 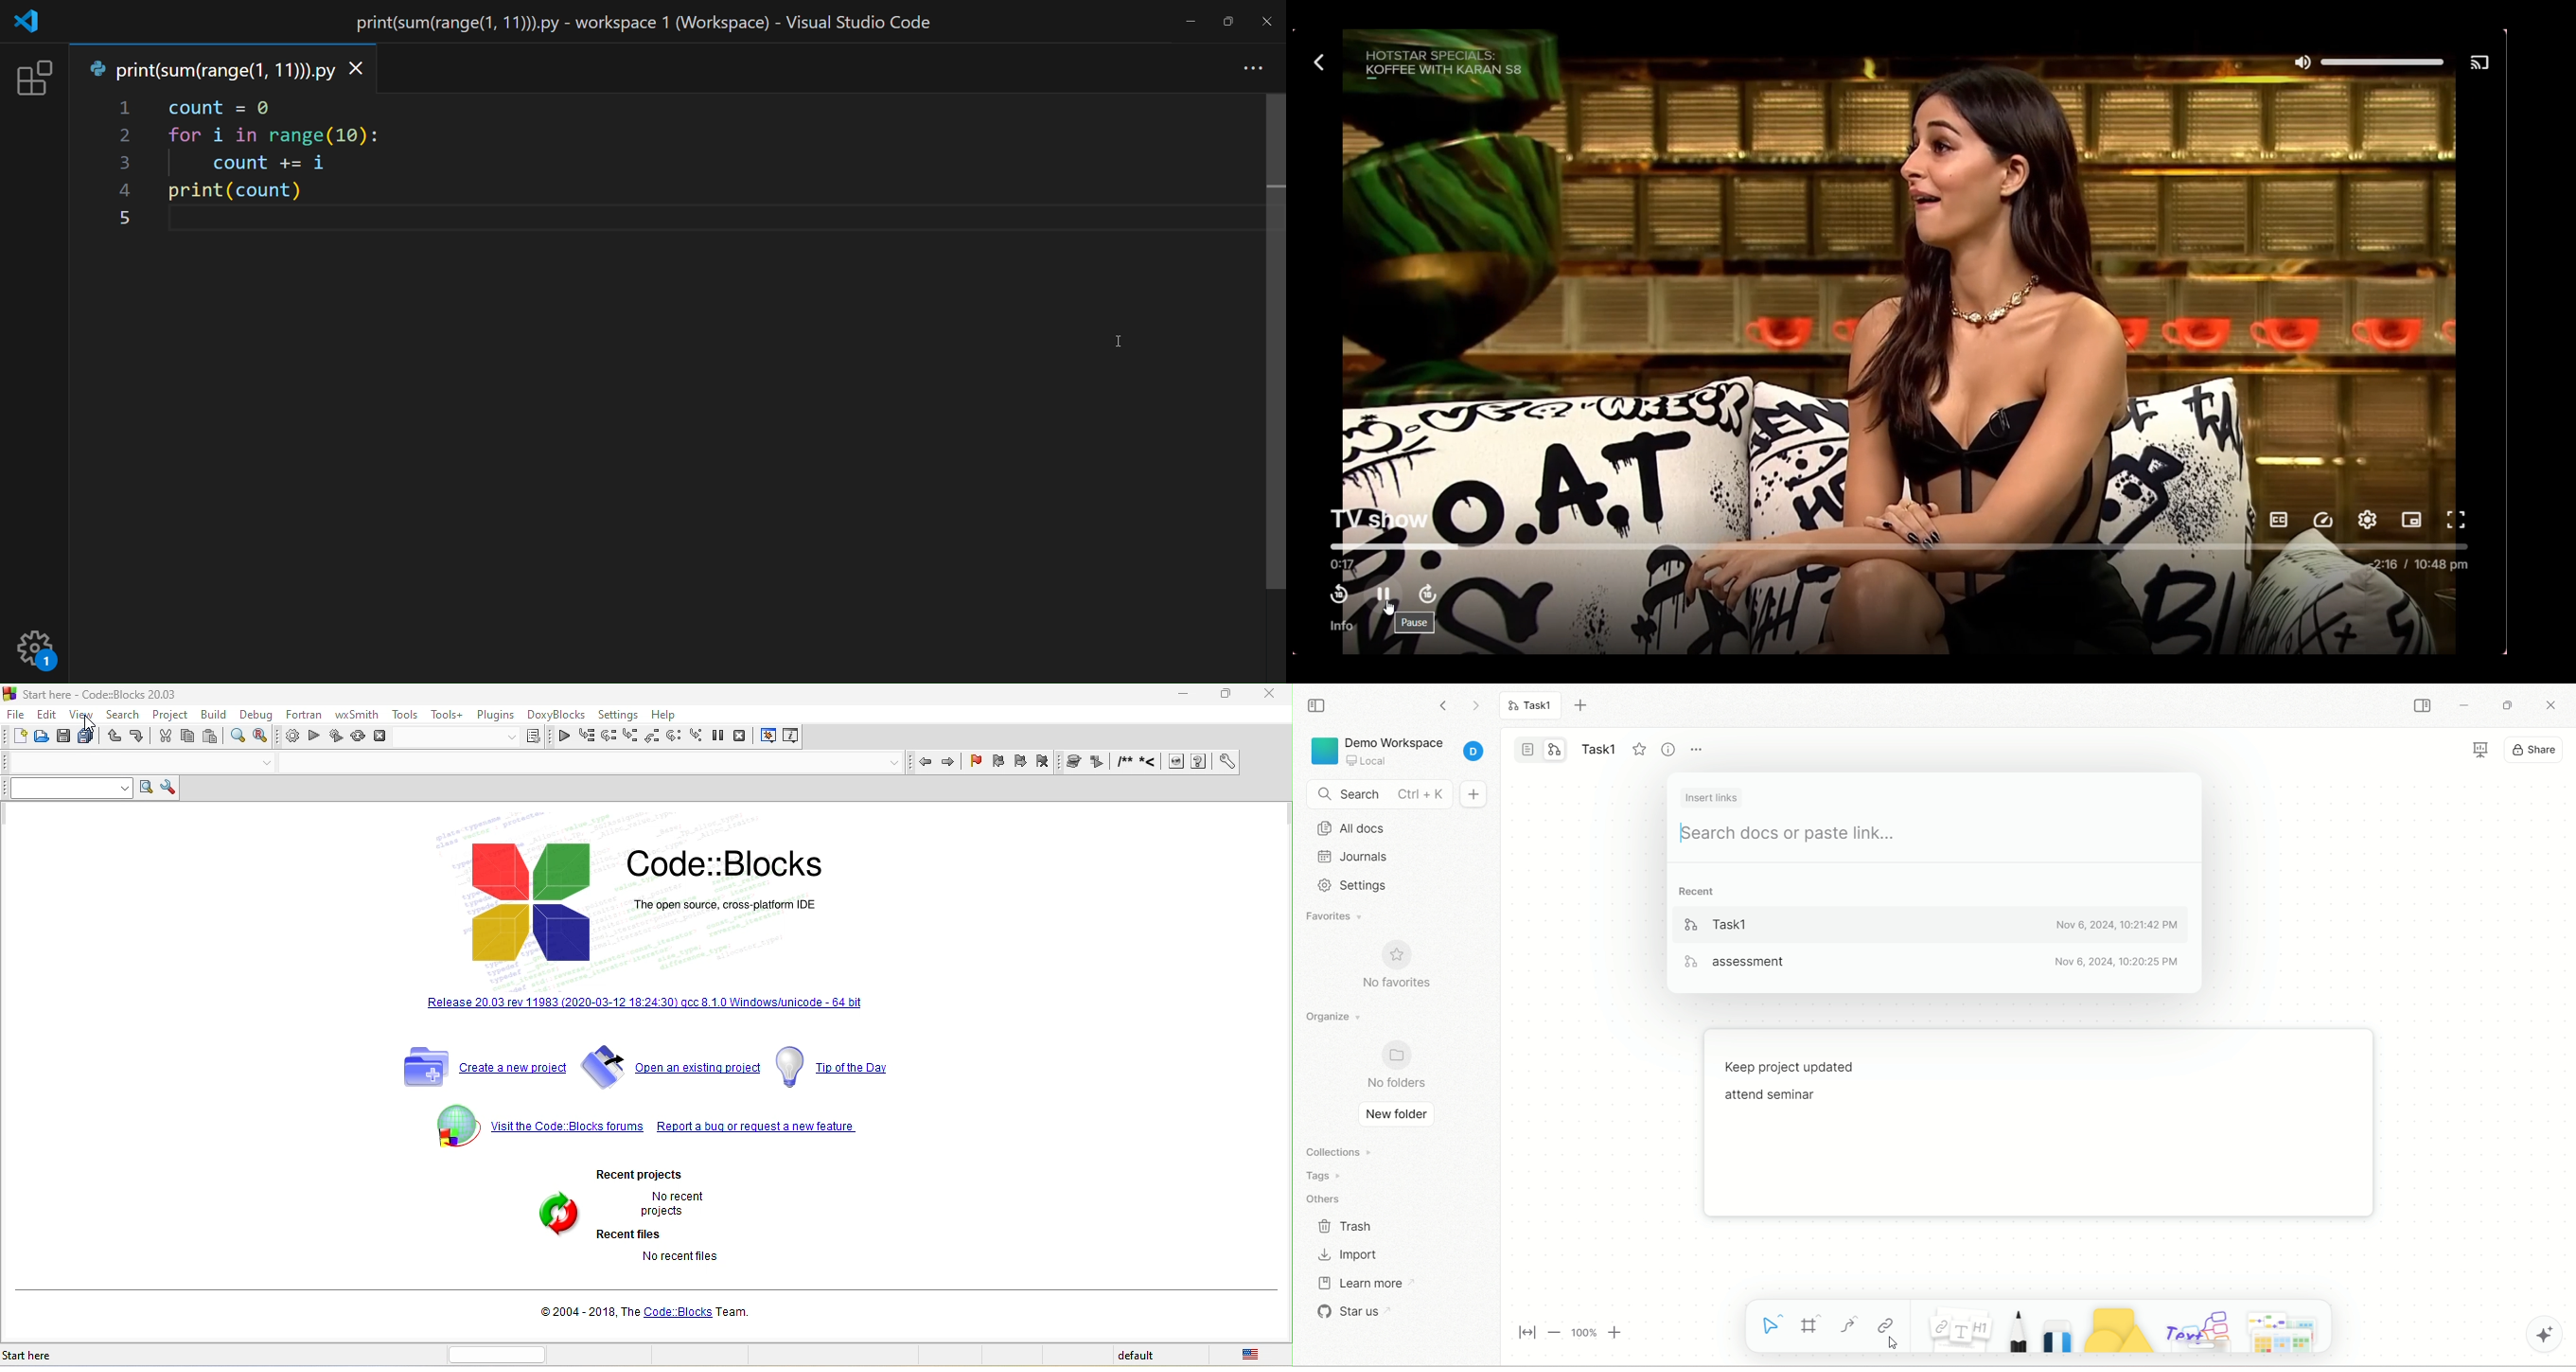 I want to click on project, so click(x=169, y=713).